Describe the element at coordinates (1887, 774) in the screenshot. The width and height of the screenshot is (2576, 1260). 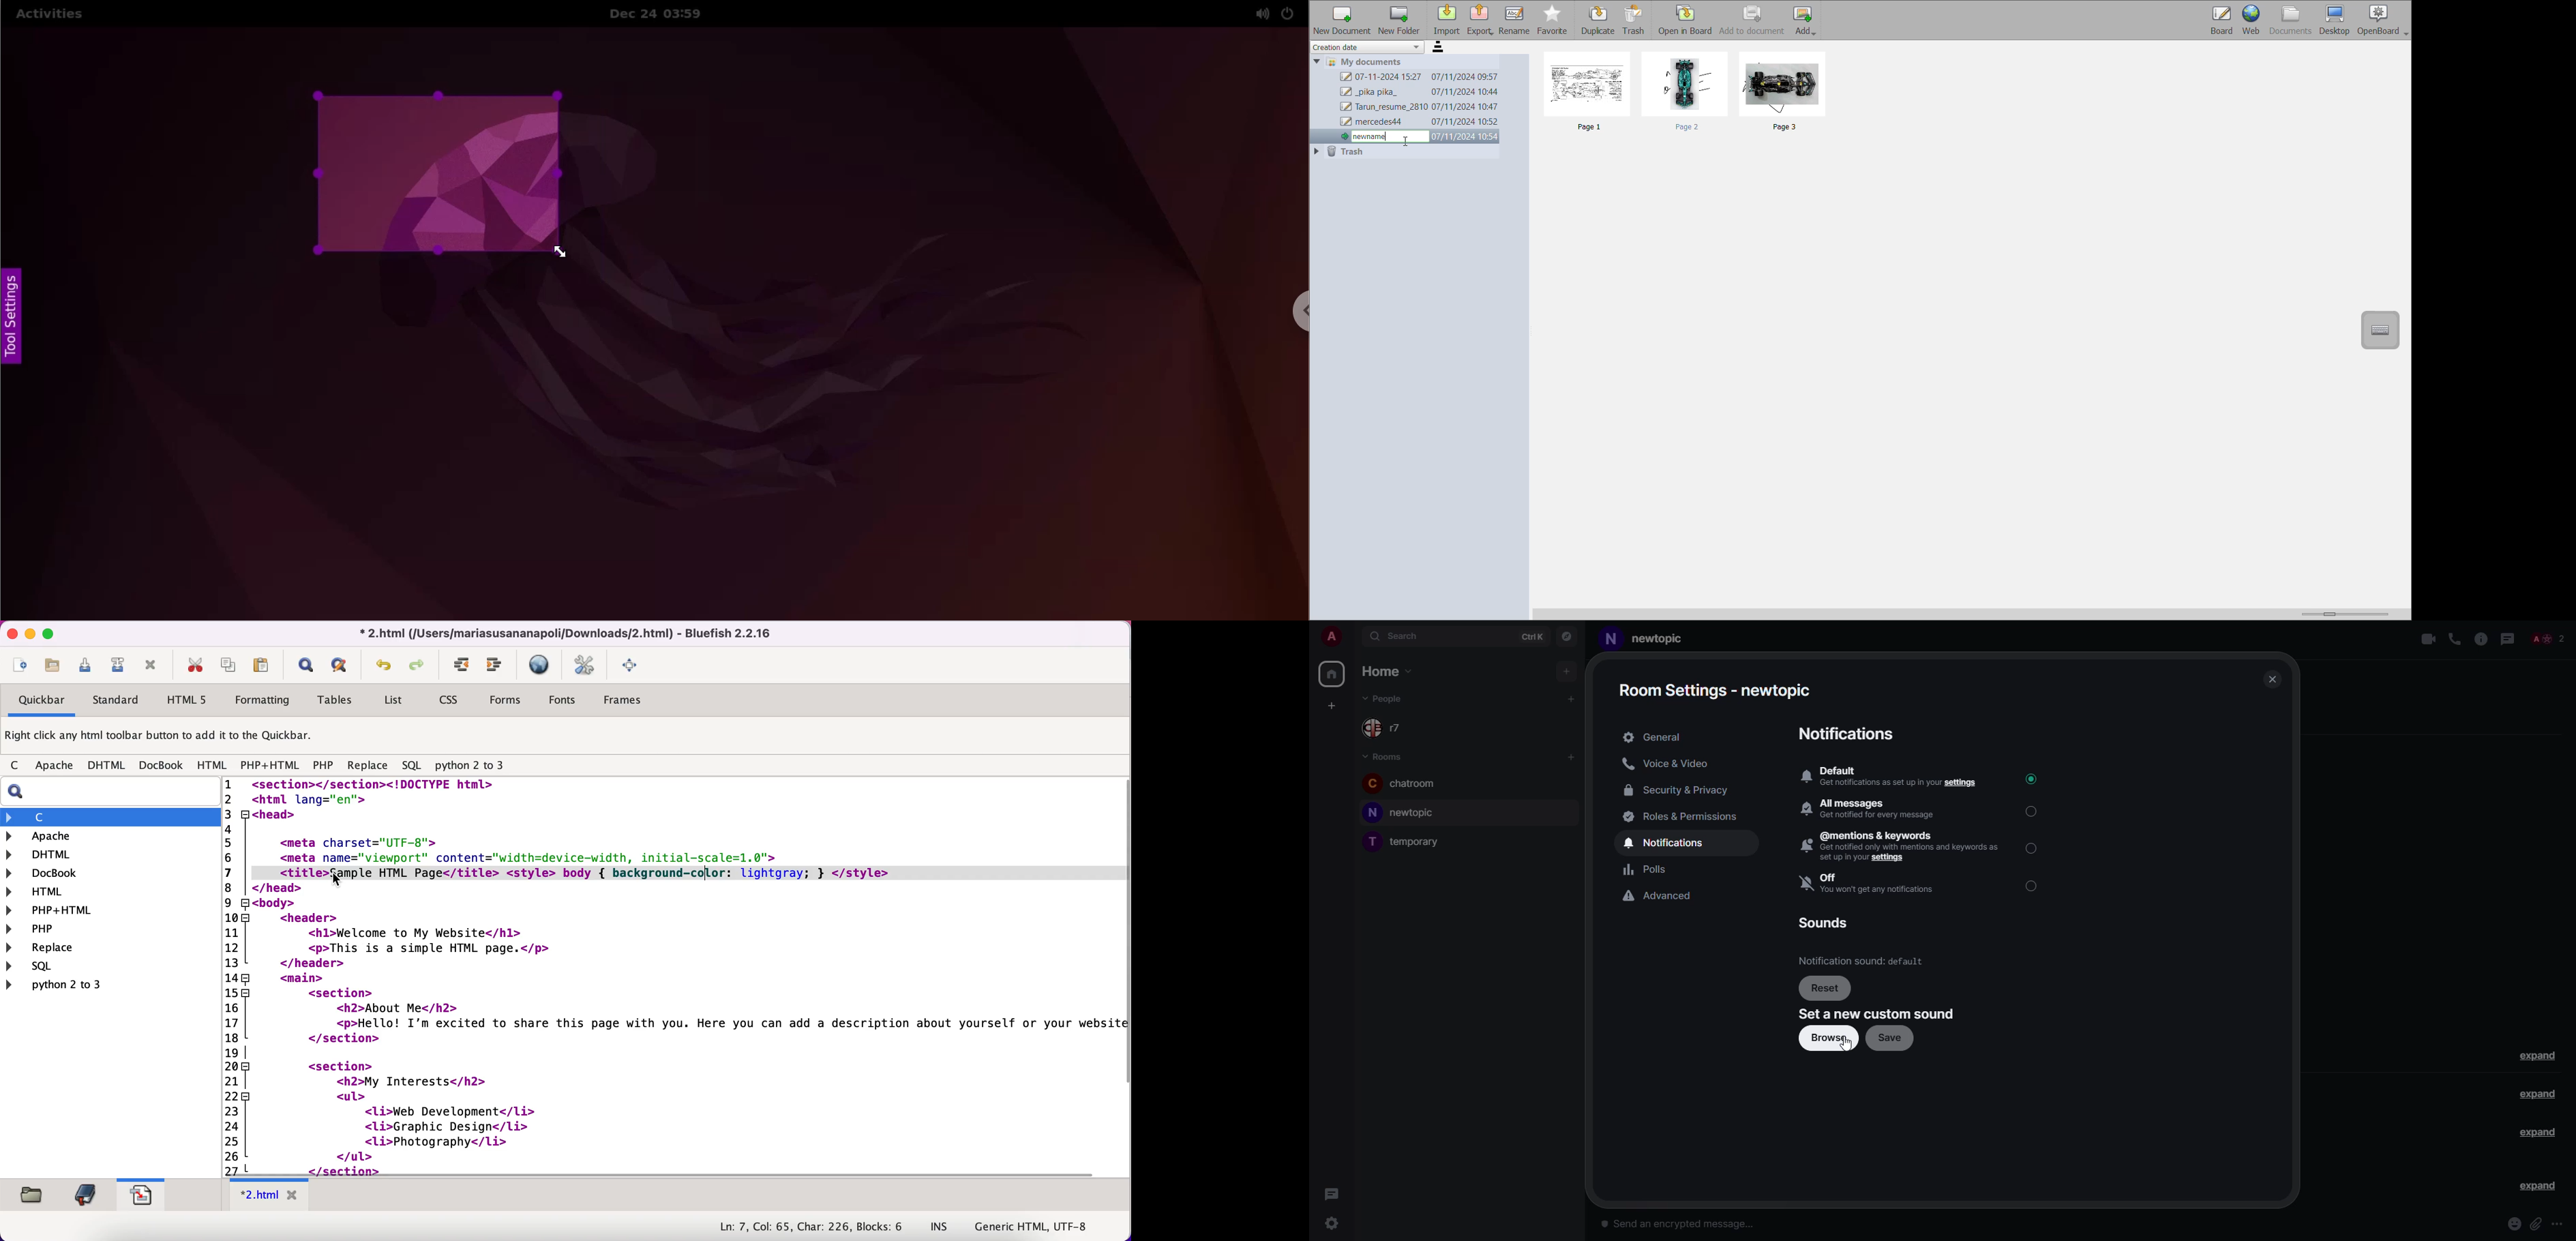
I see `a Default
® Get notifications as set up in your settings` at that location.